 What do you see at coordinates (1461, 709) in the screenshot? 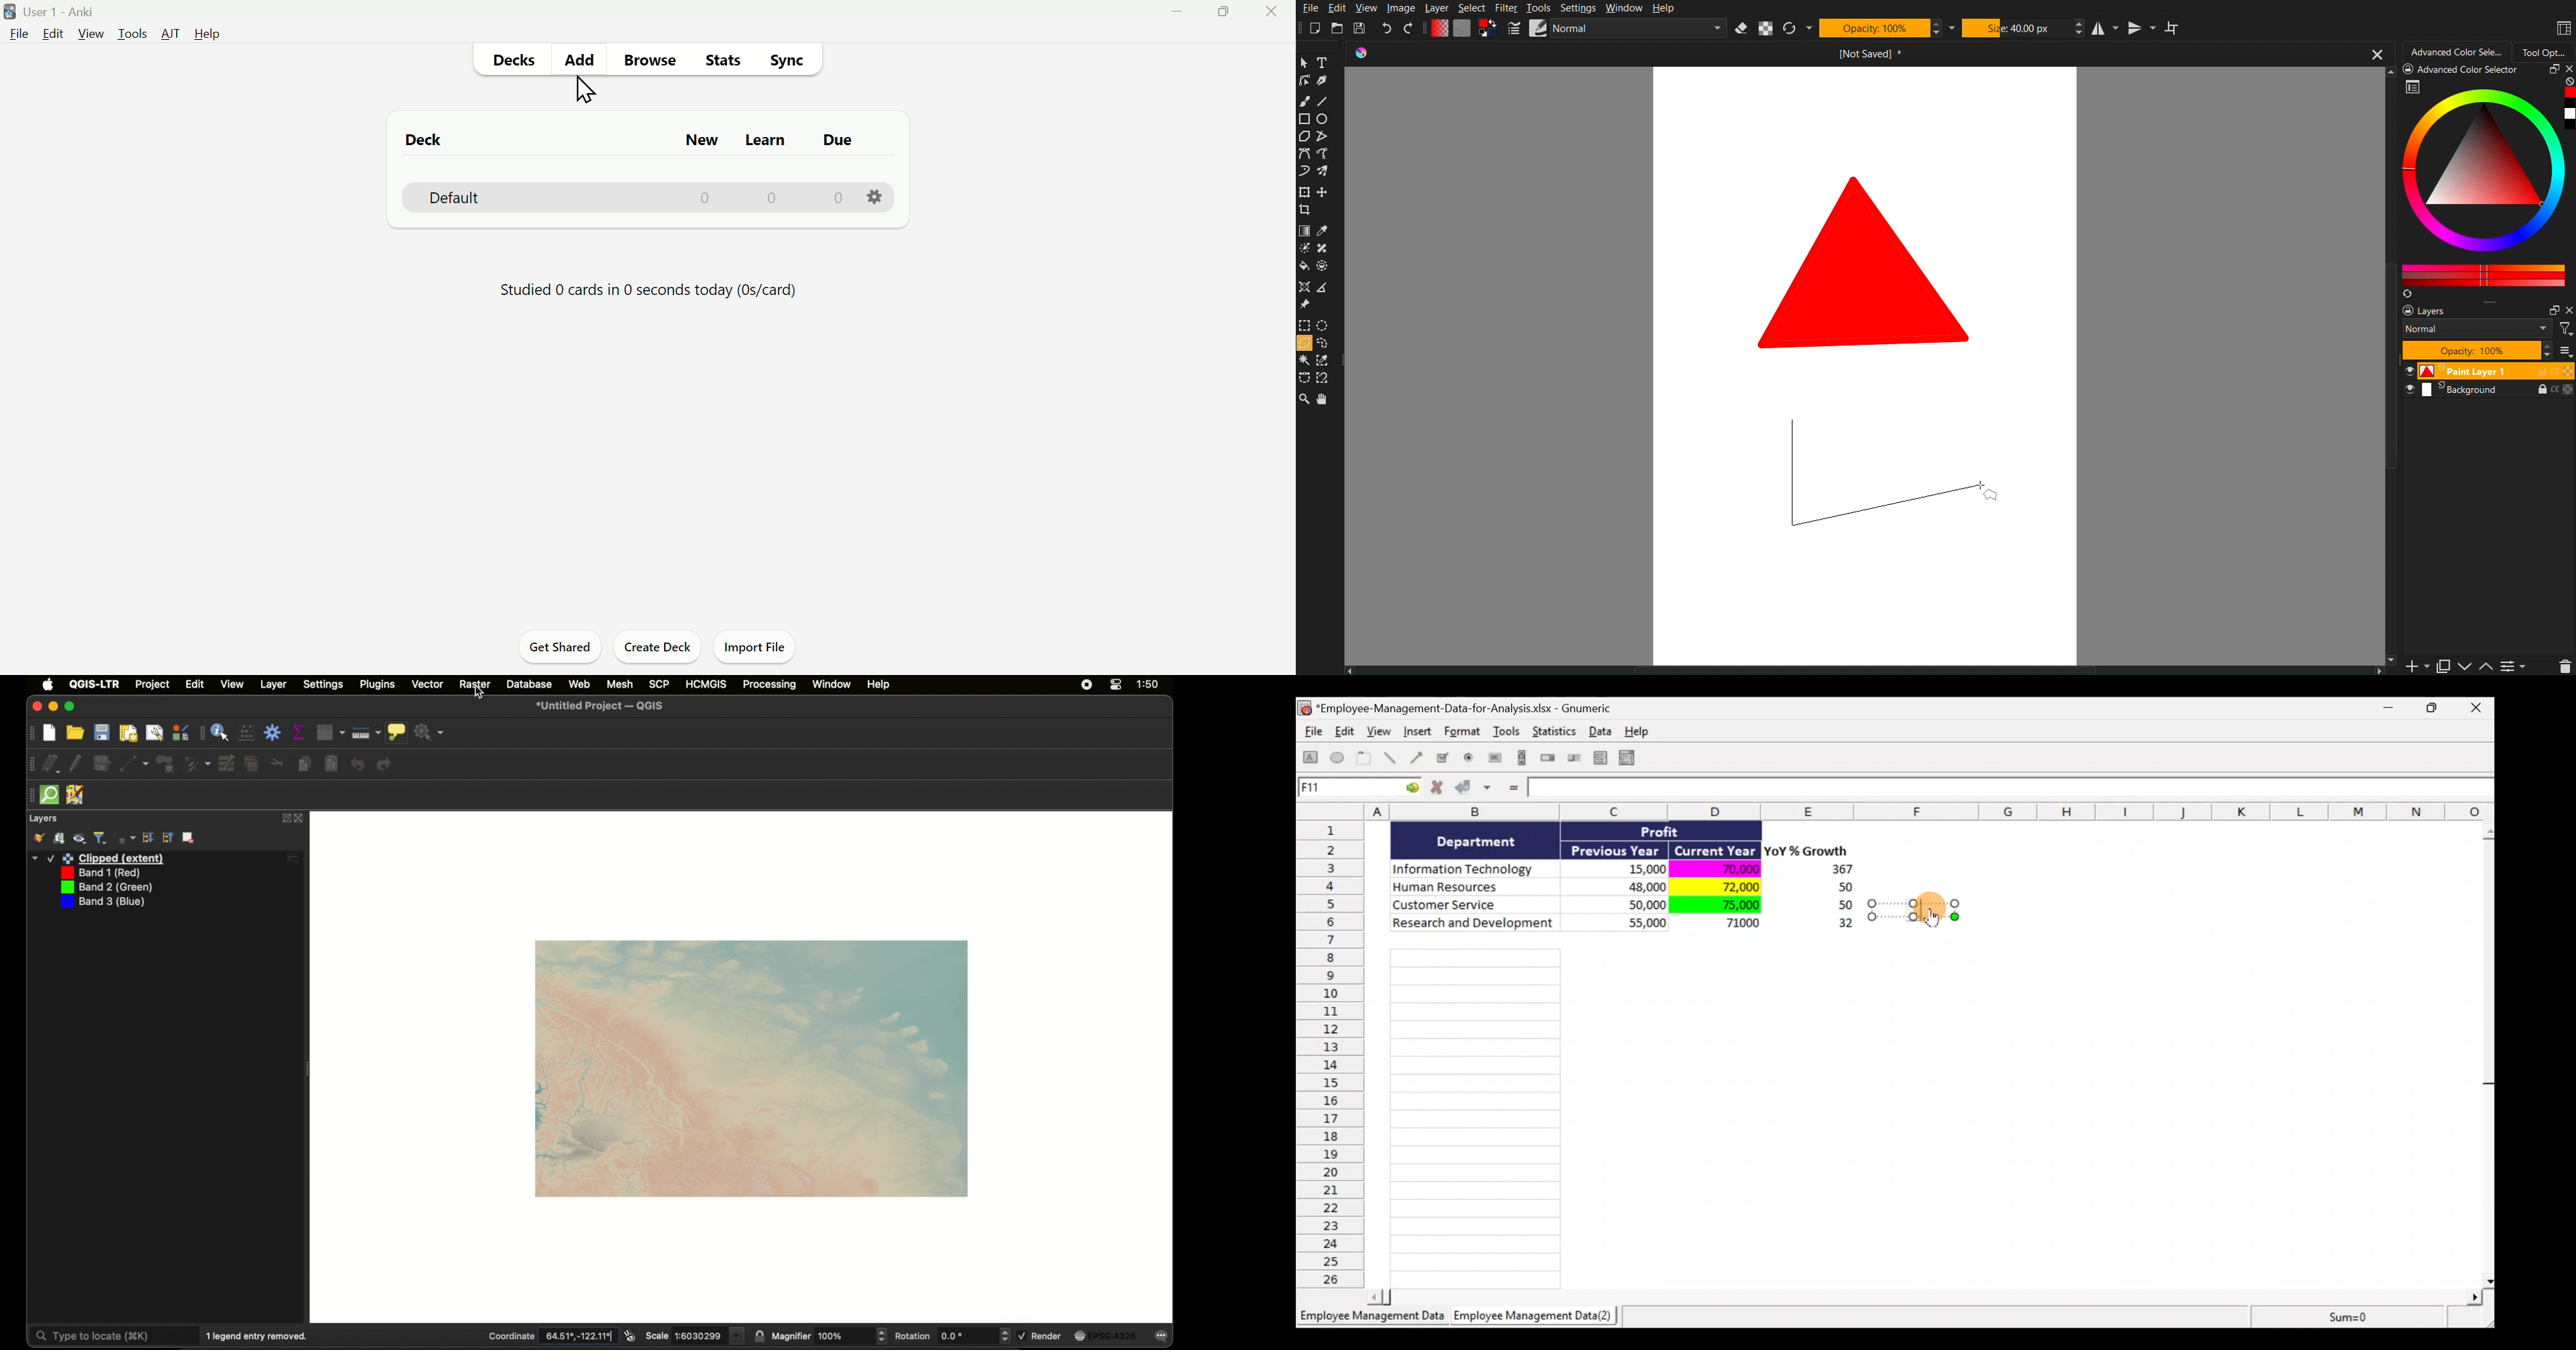
I see `Document name` at bounding box center [1461, 709].